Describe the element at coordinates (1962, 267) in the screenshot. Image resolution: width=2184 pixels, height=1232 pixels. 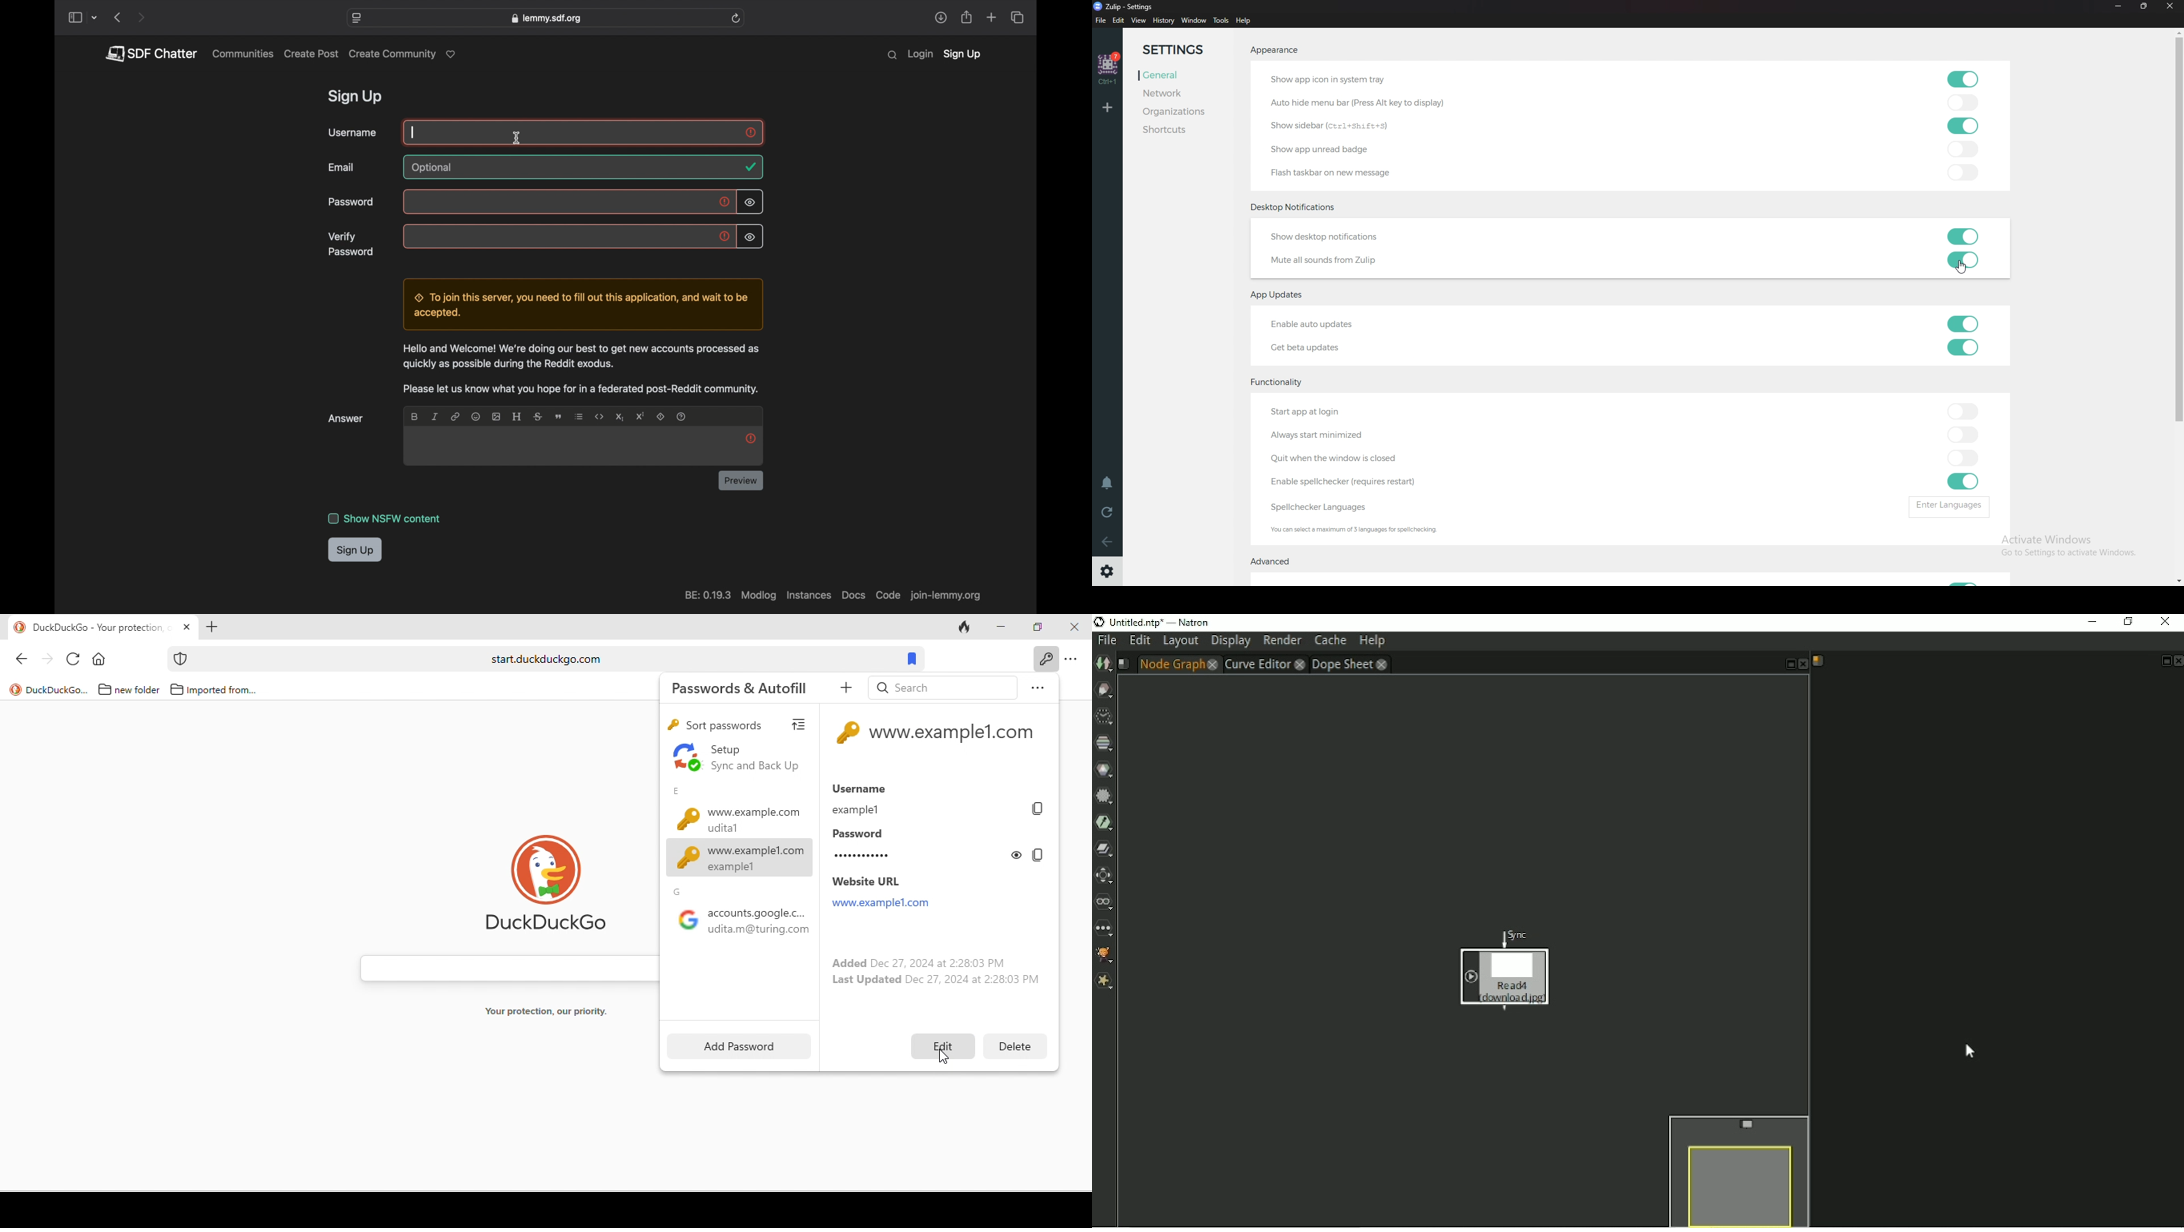
I see `Cursor` at that location.